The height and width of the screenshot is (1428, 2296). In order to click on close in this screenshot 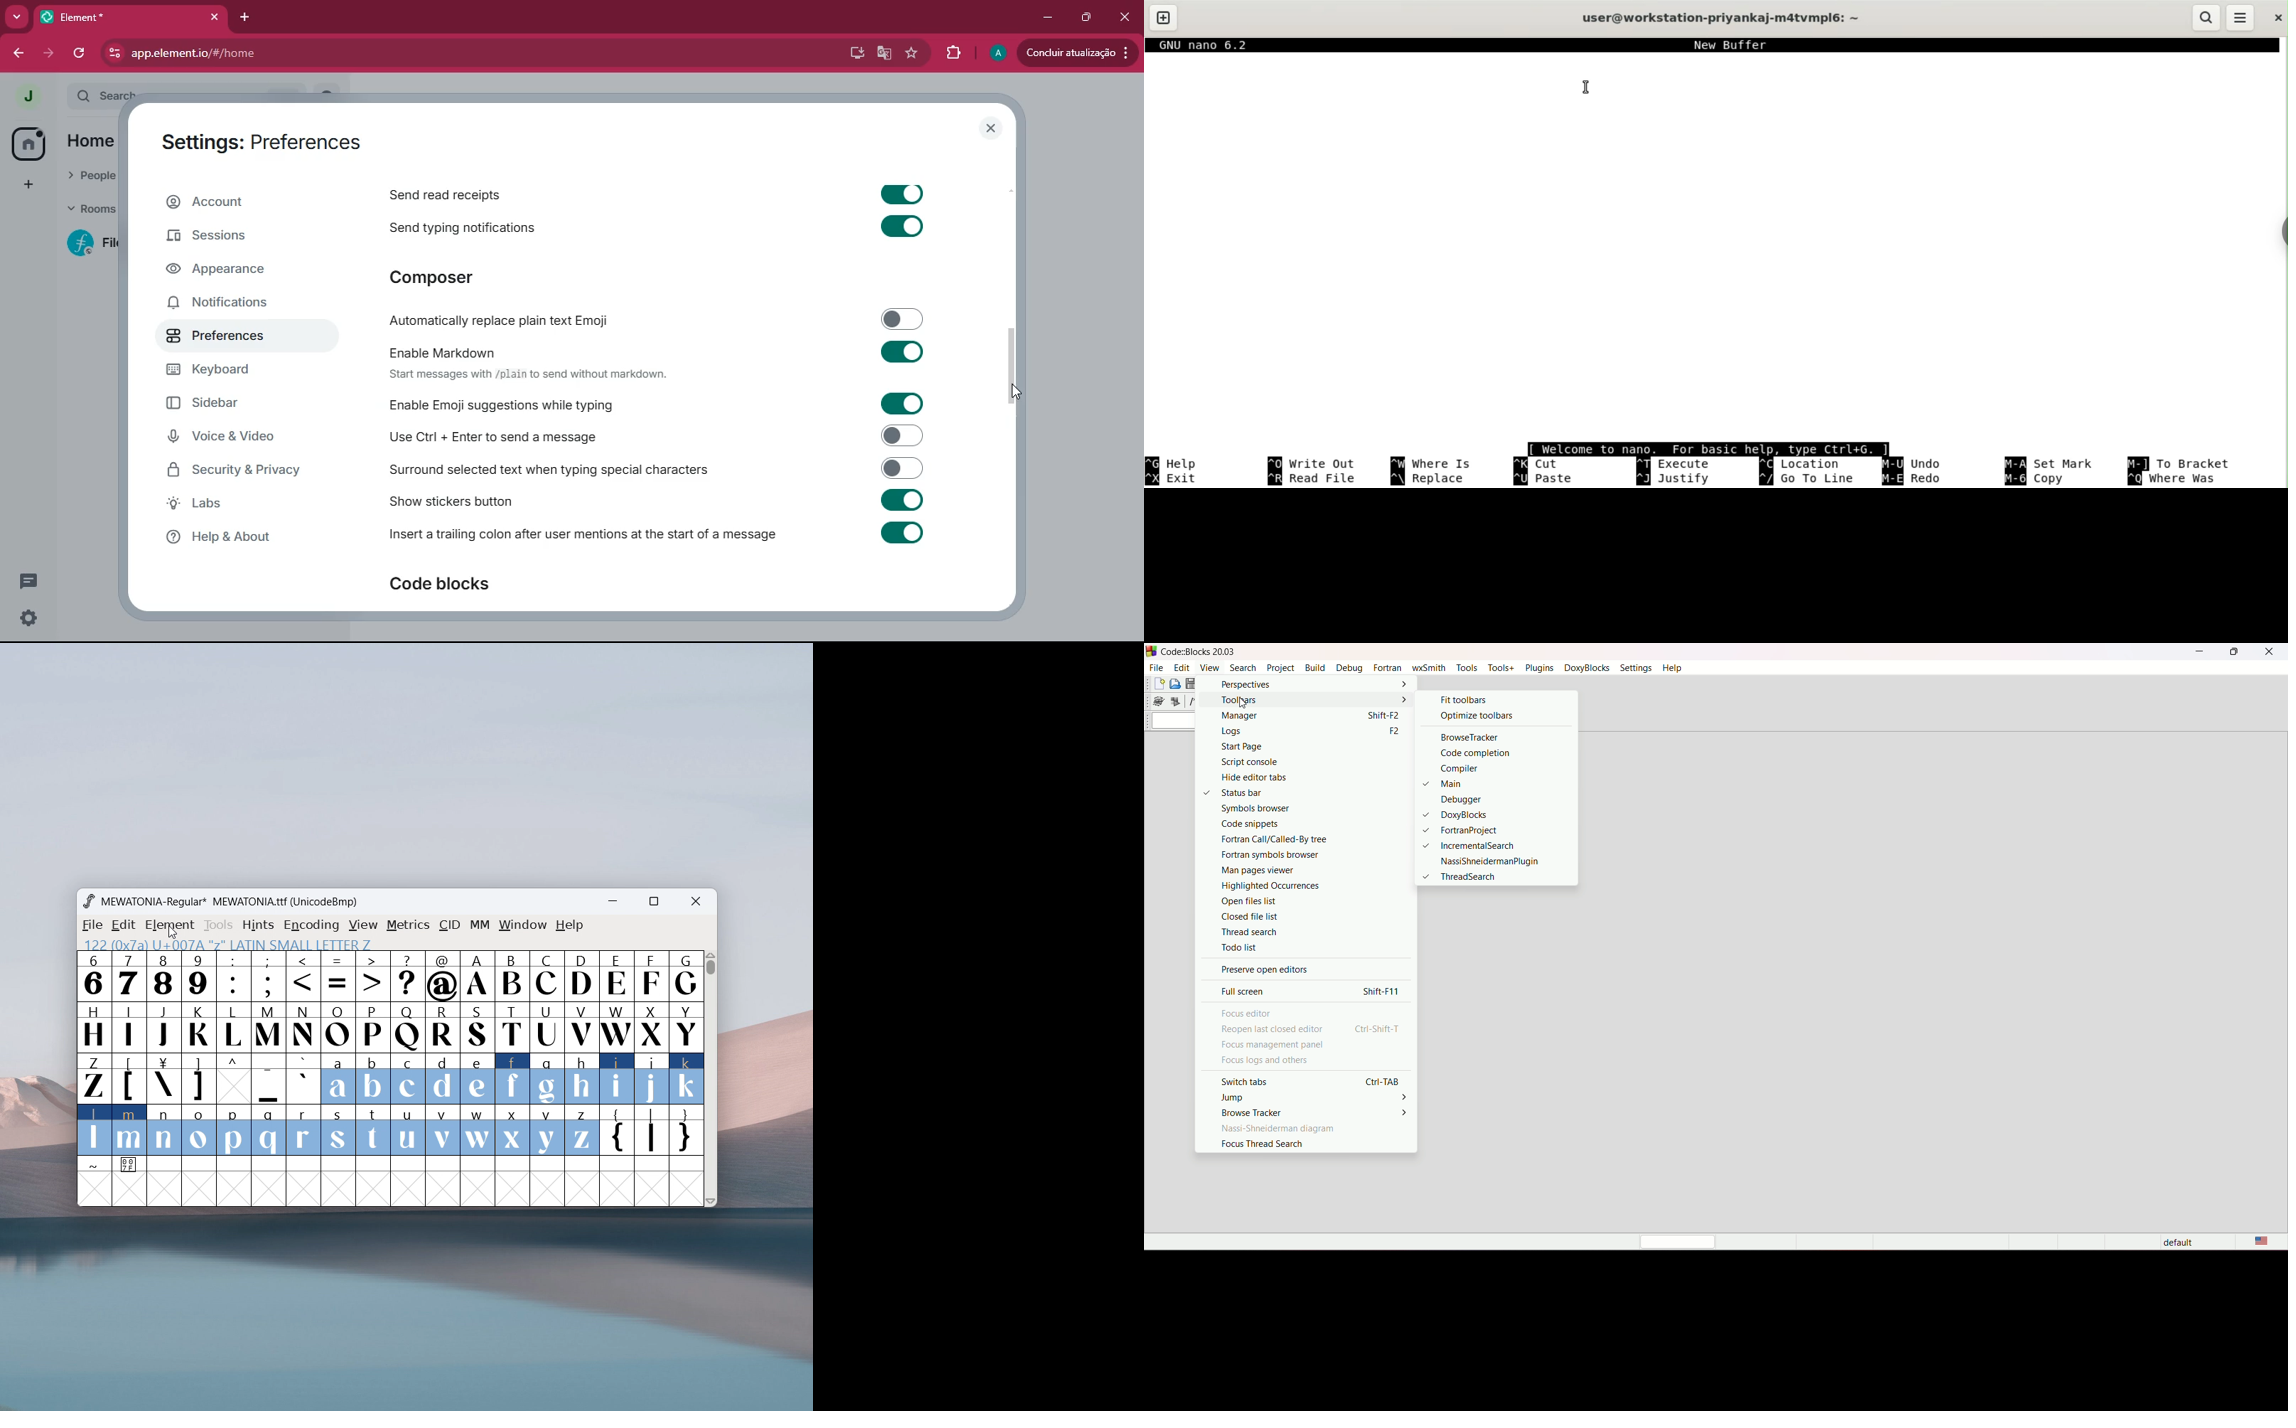, I will do `click(696, 902)`.